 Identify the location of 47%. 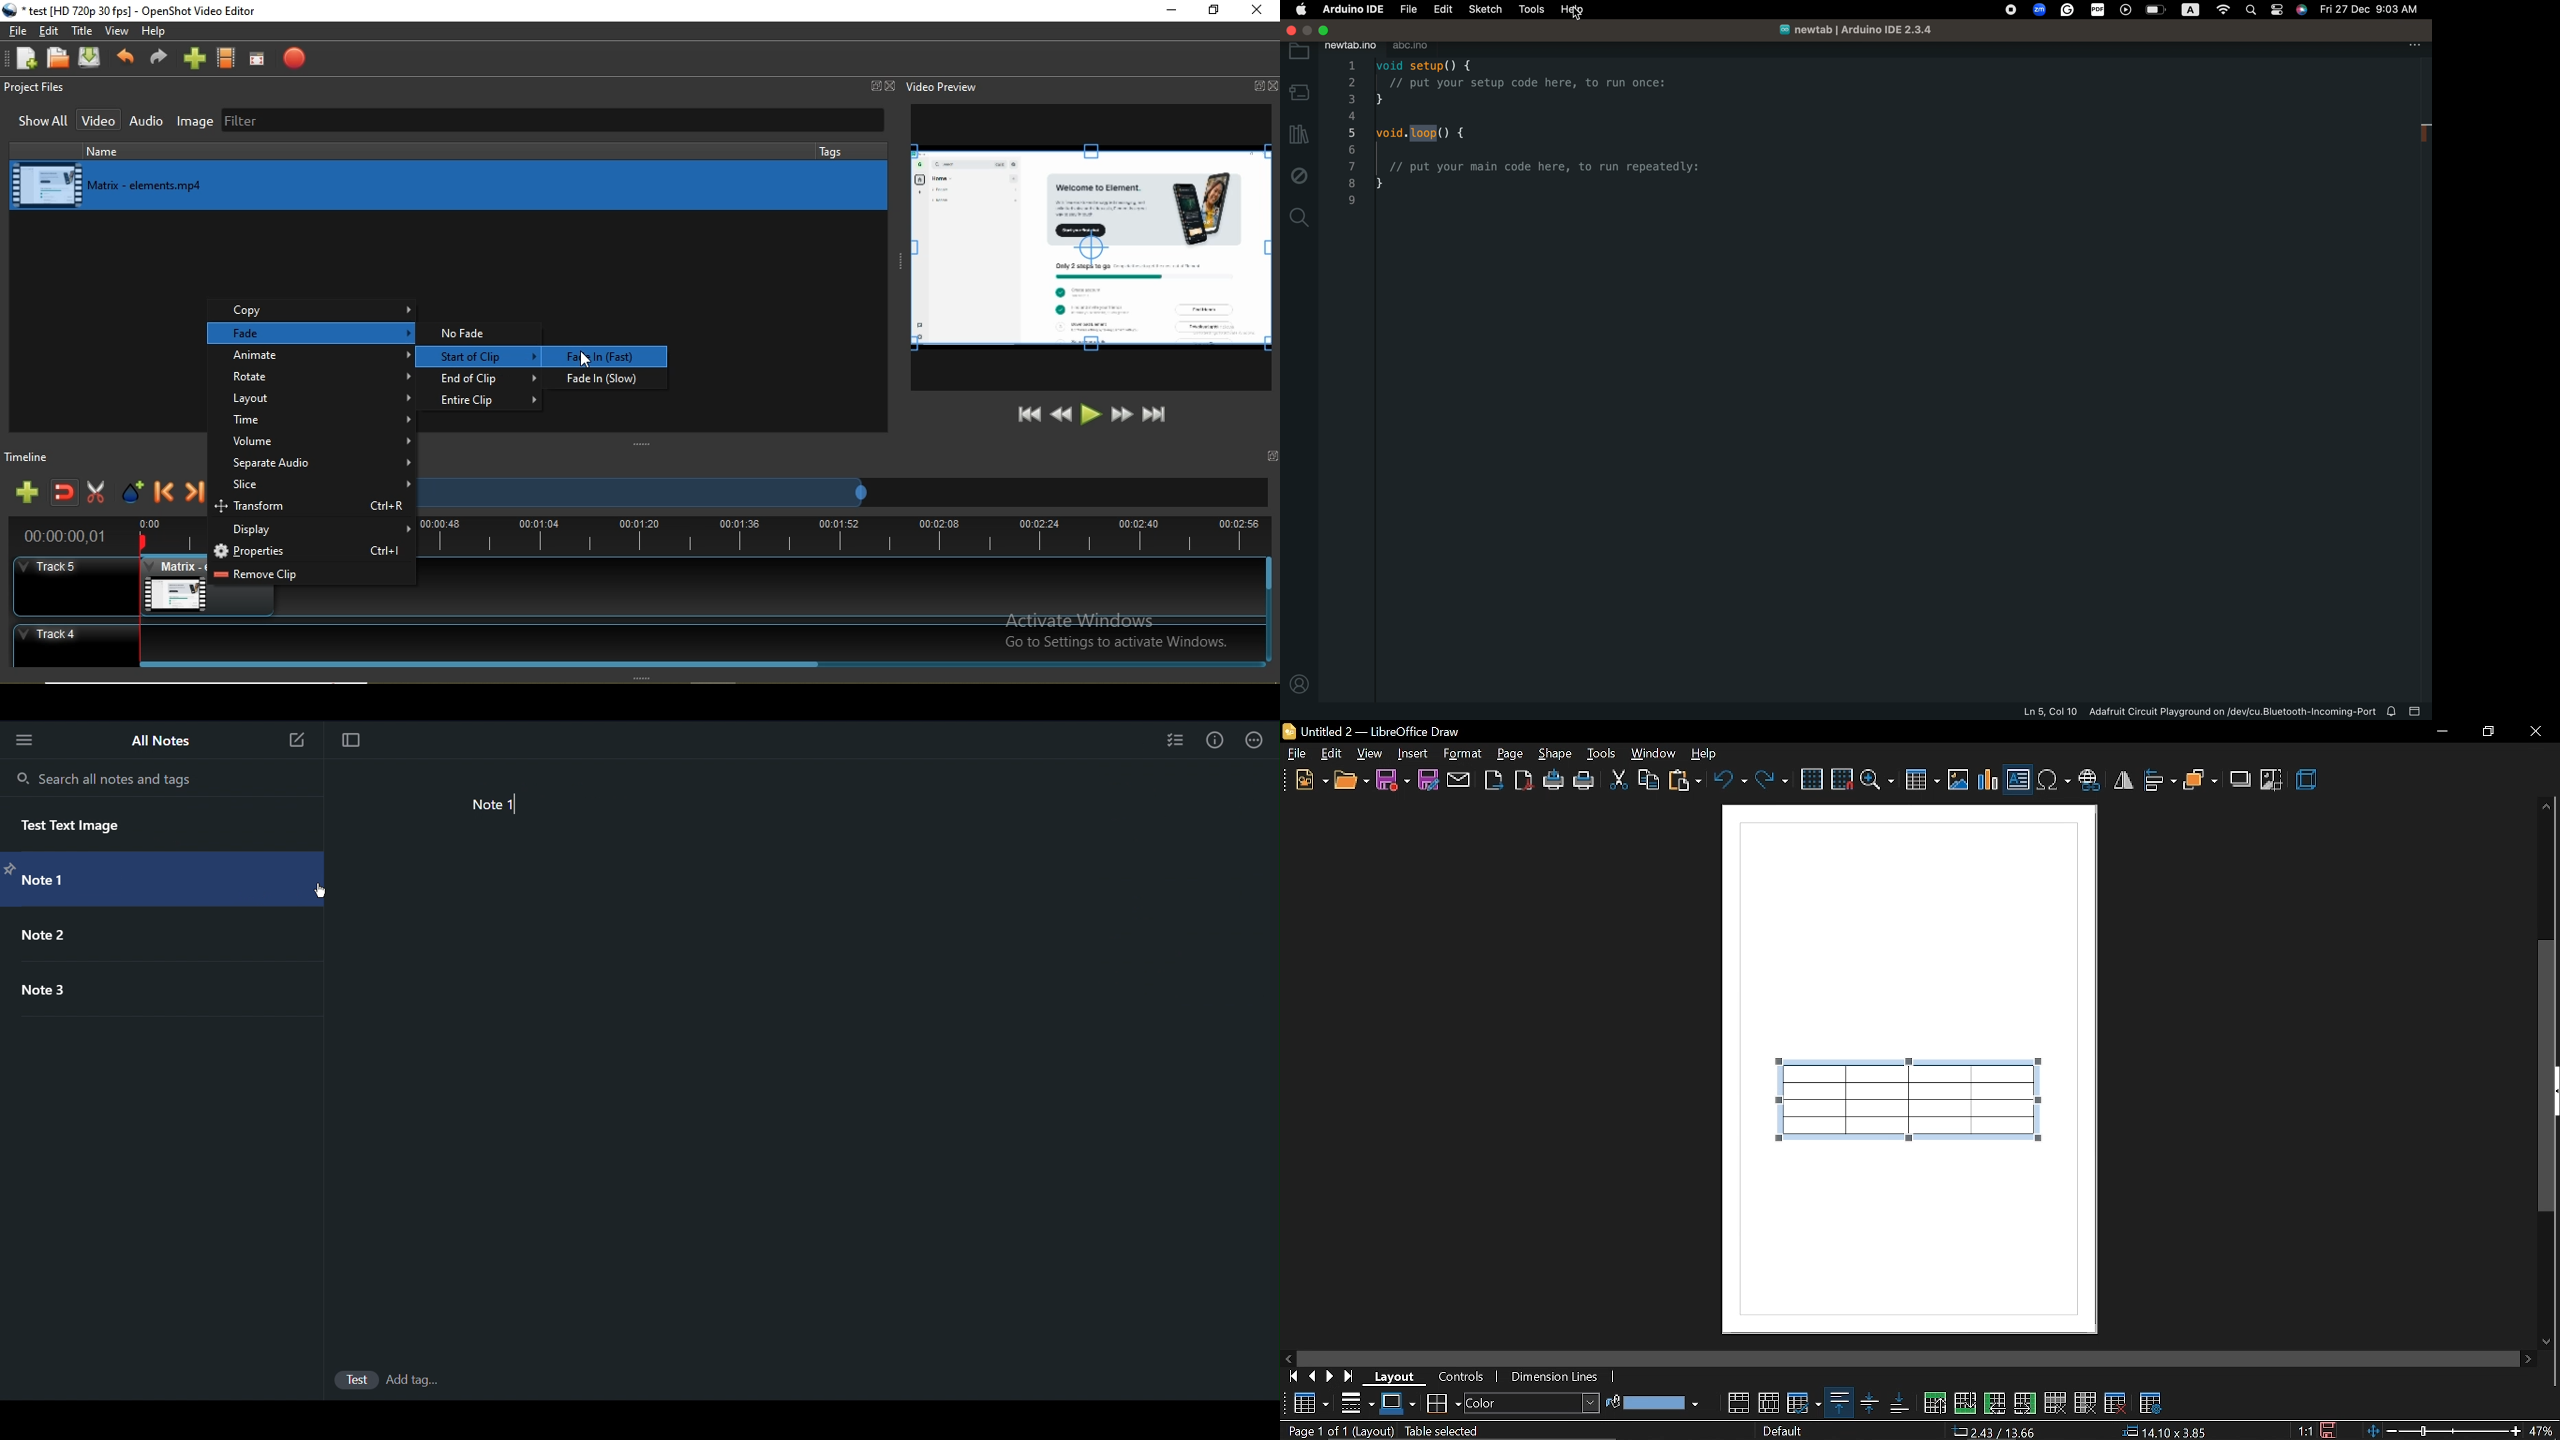
(2545, 1431).